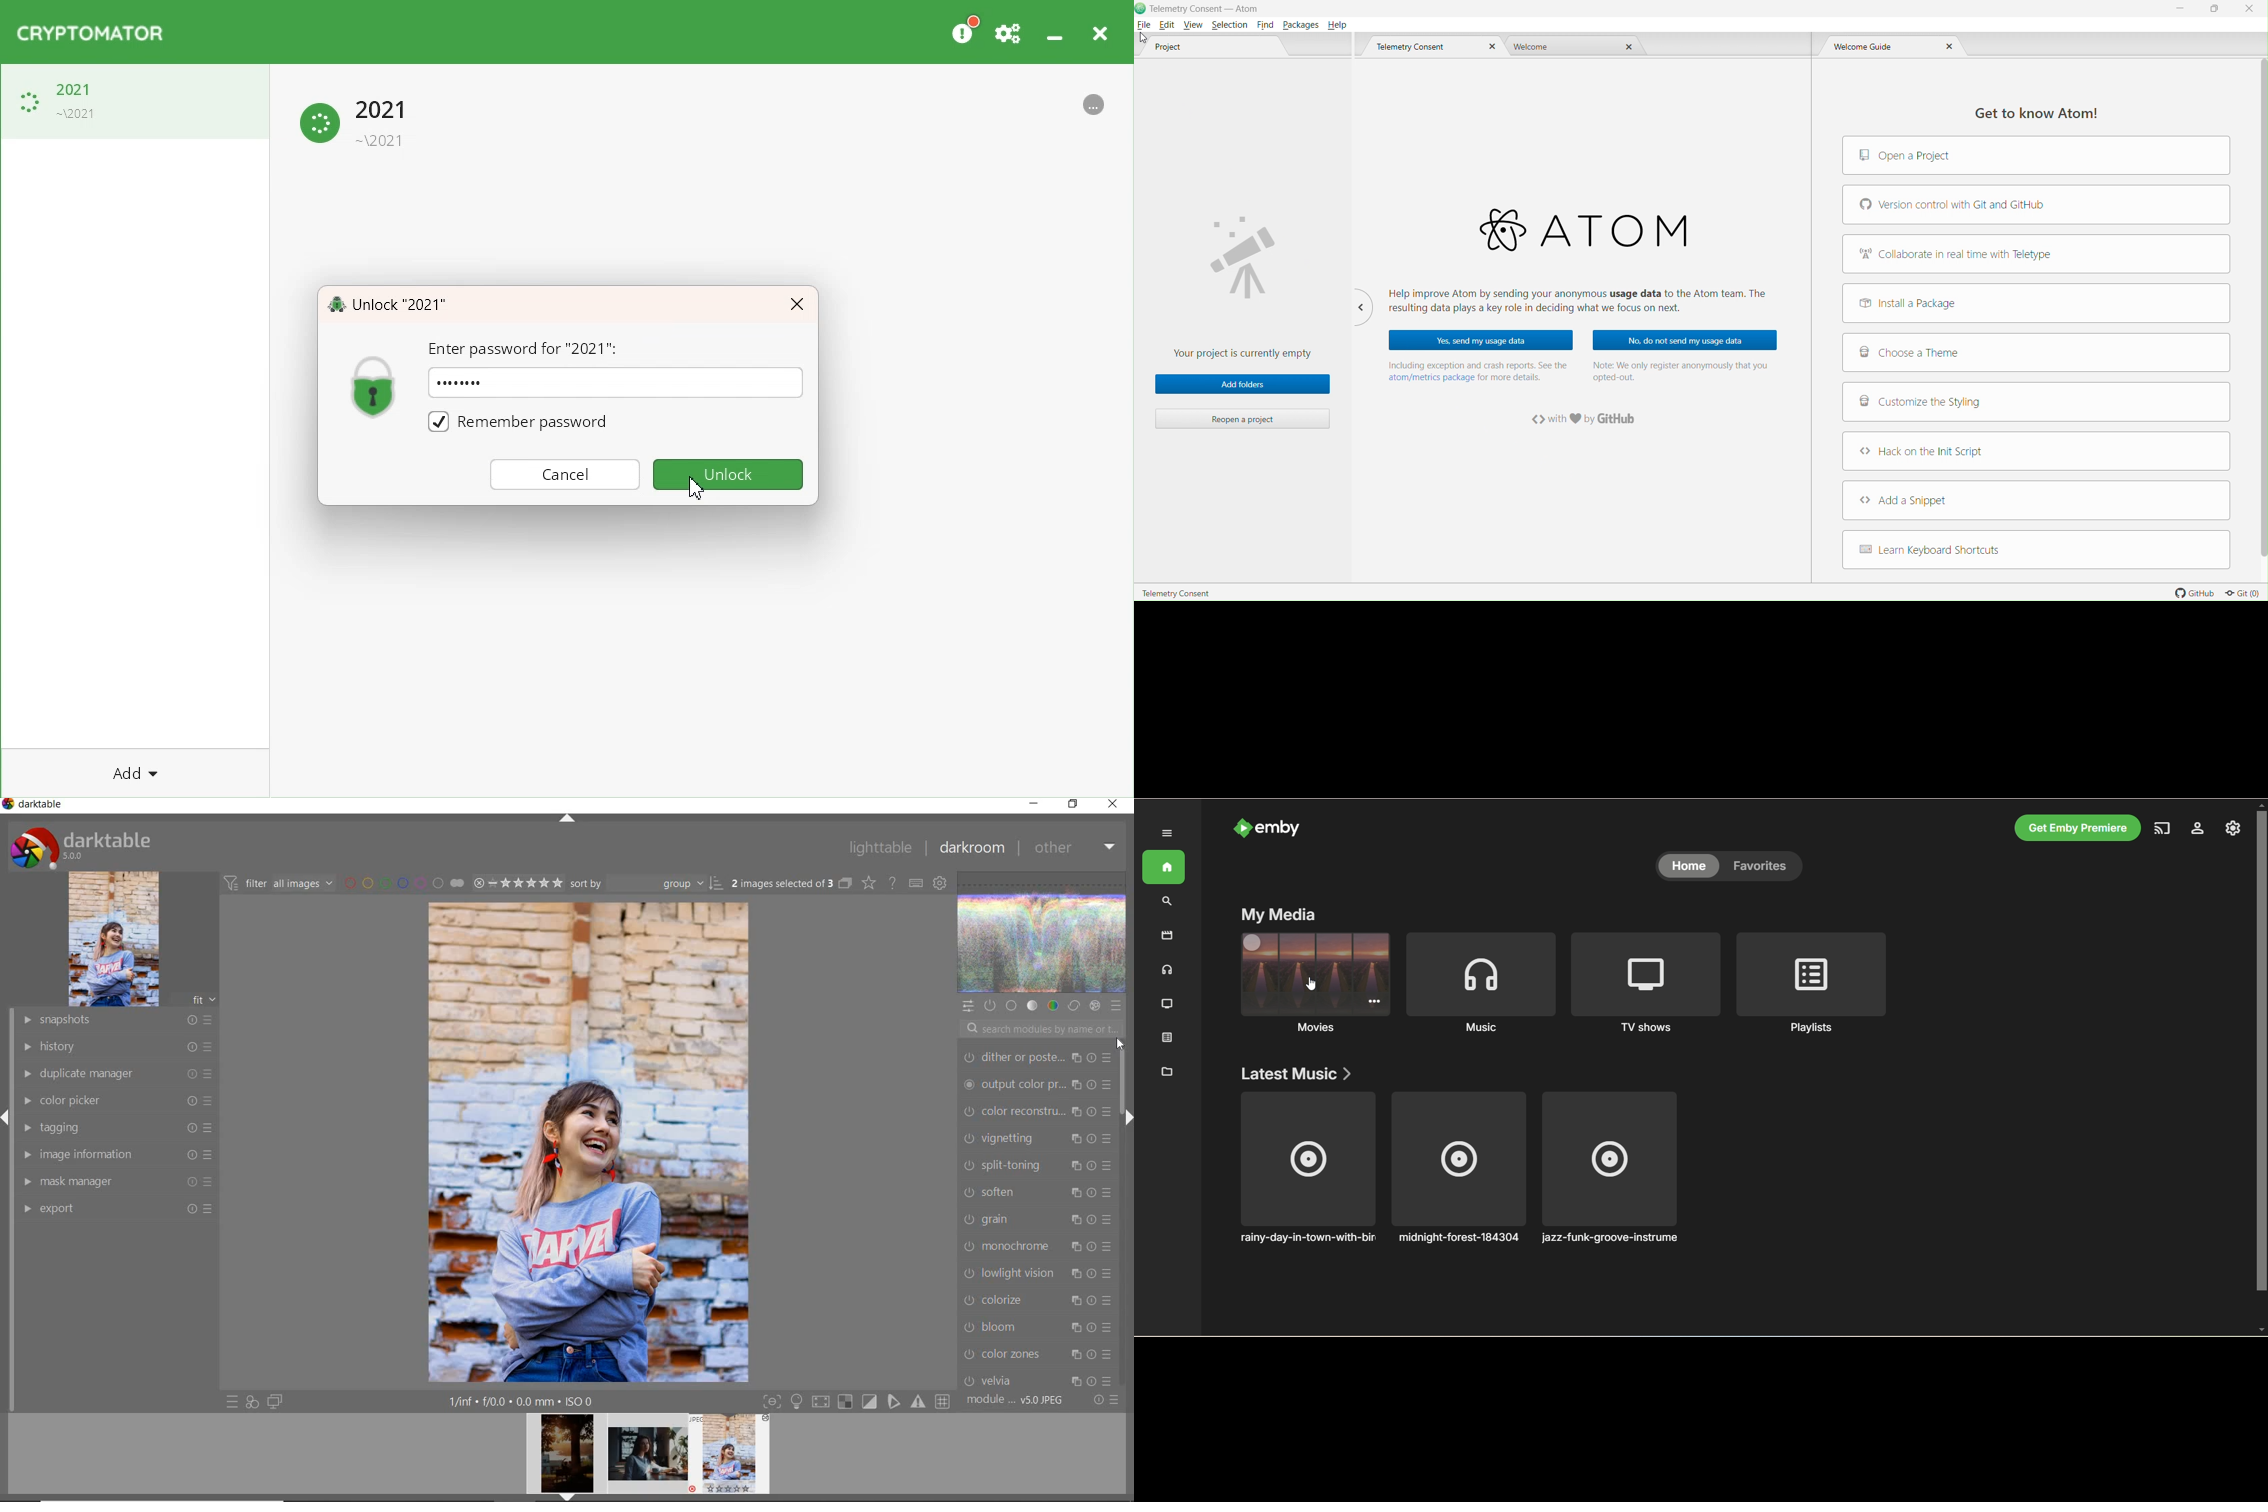 This screenshot has width=2268, height=1512. What do you see at coordinates (1810, 973) in the screenshot?
I see `playlists` at bounding box center [1810, 973].